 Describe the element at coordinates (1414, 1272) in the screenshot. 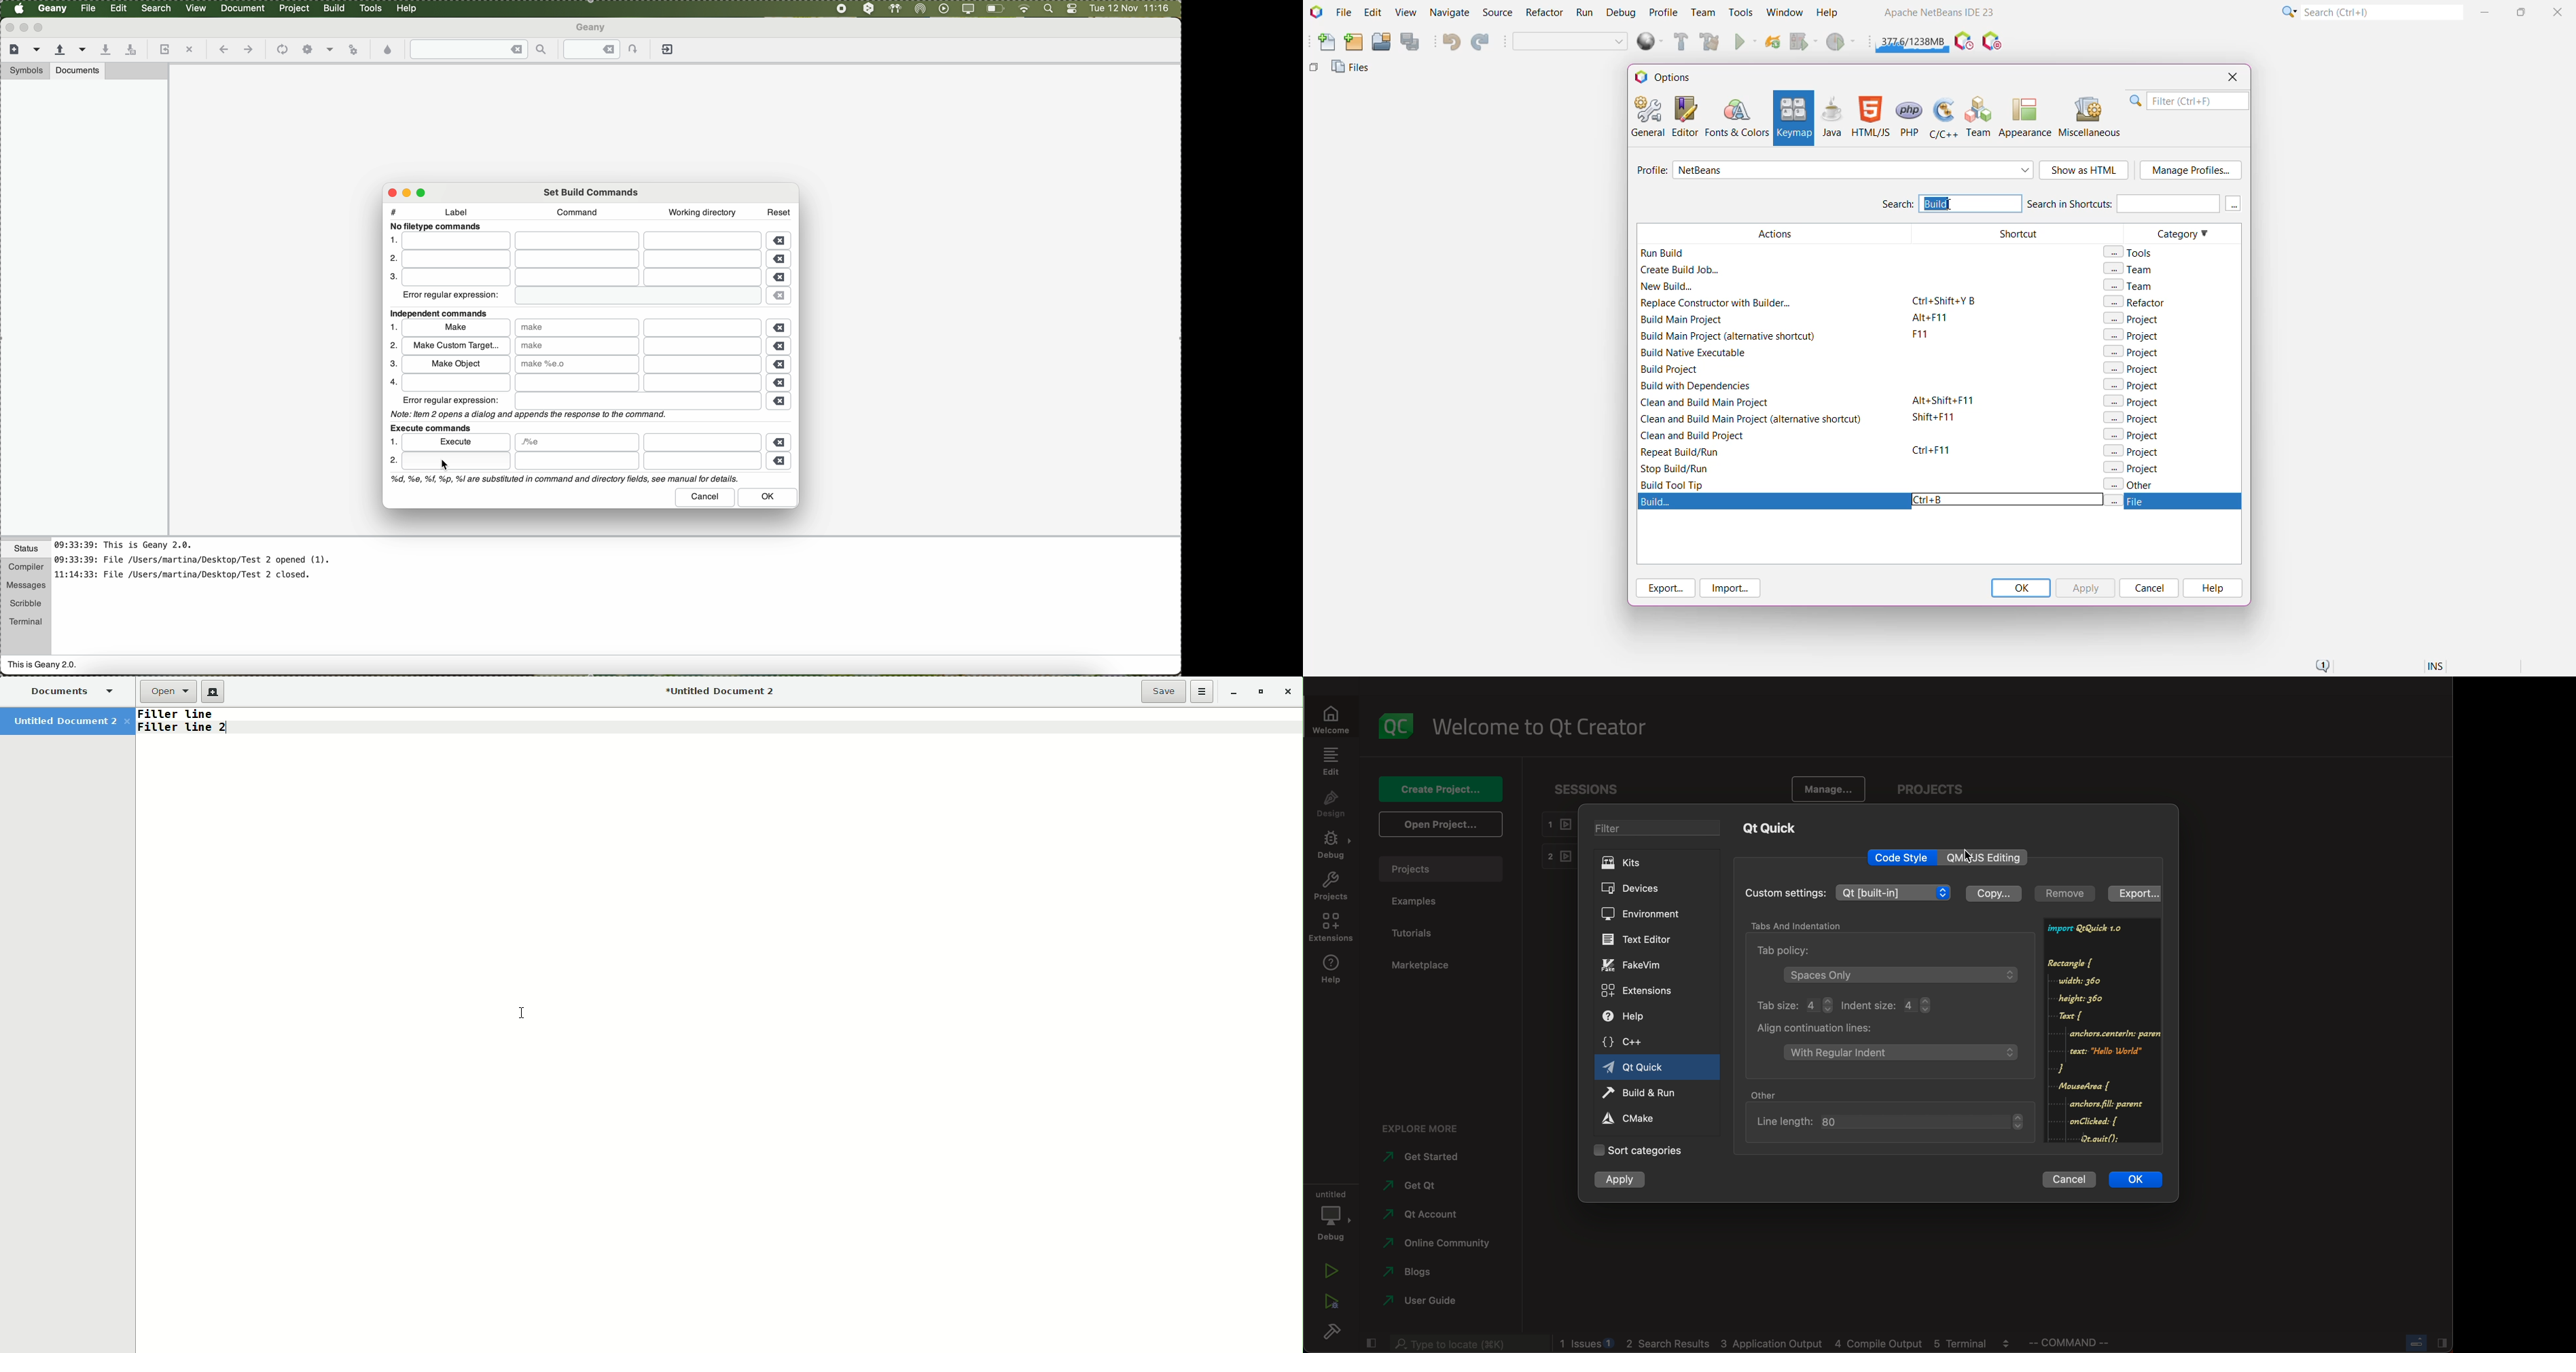

I see `blogs` at that location.